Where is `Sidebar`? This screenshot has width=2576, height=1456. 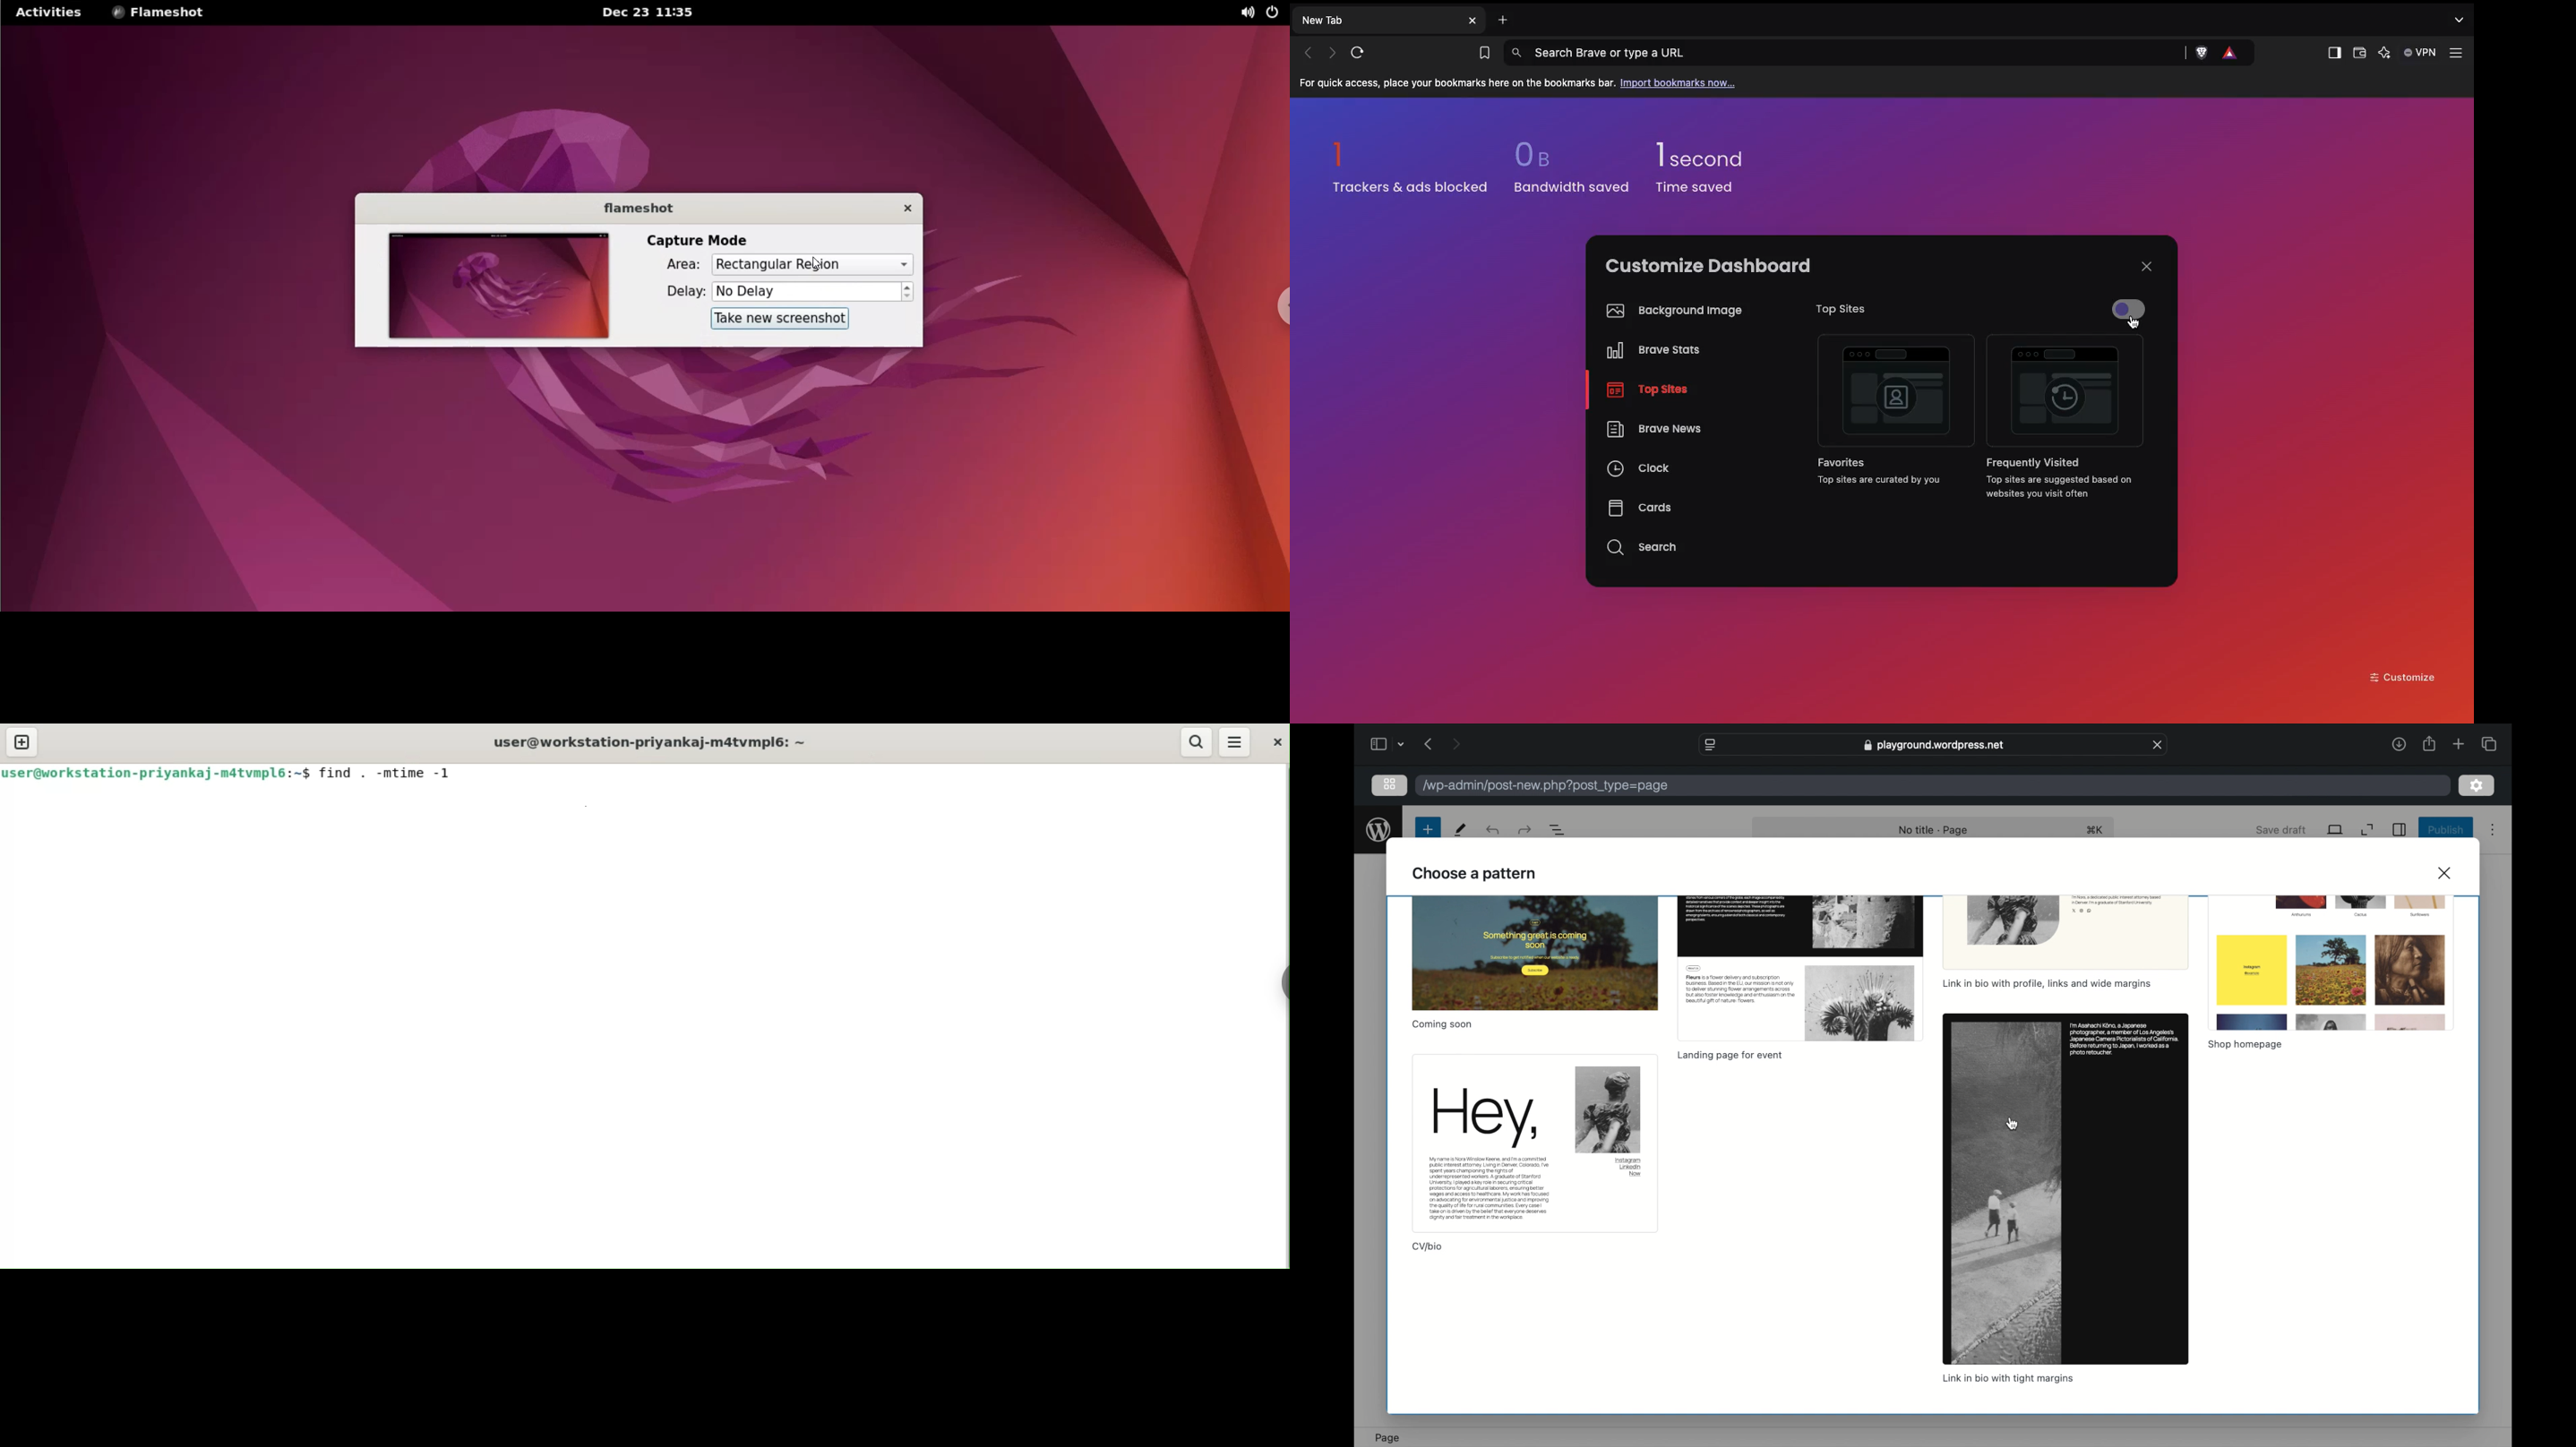 Sidebar is located at coordinates (2333, 53).